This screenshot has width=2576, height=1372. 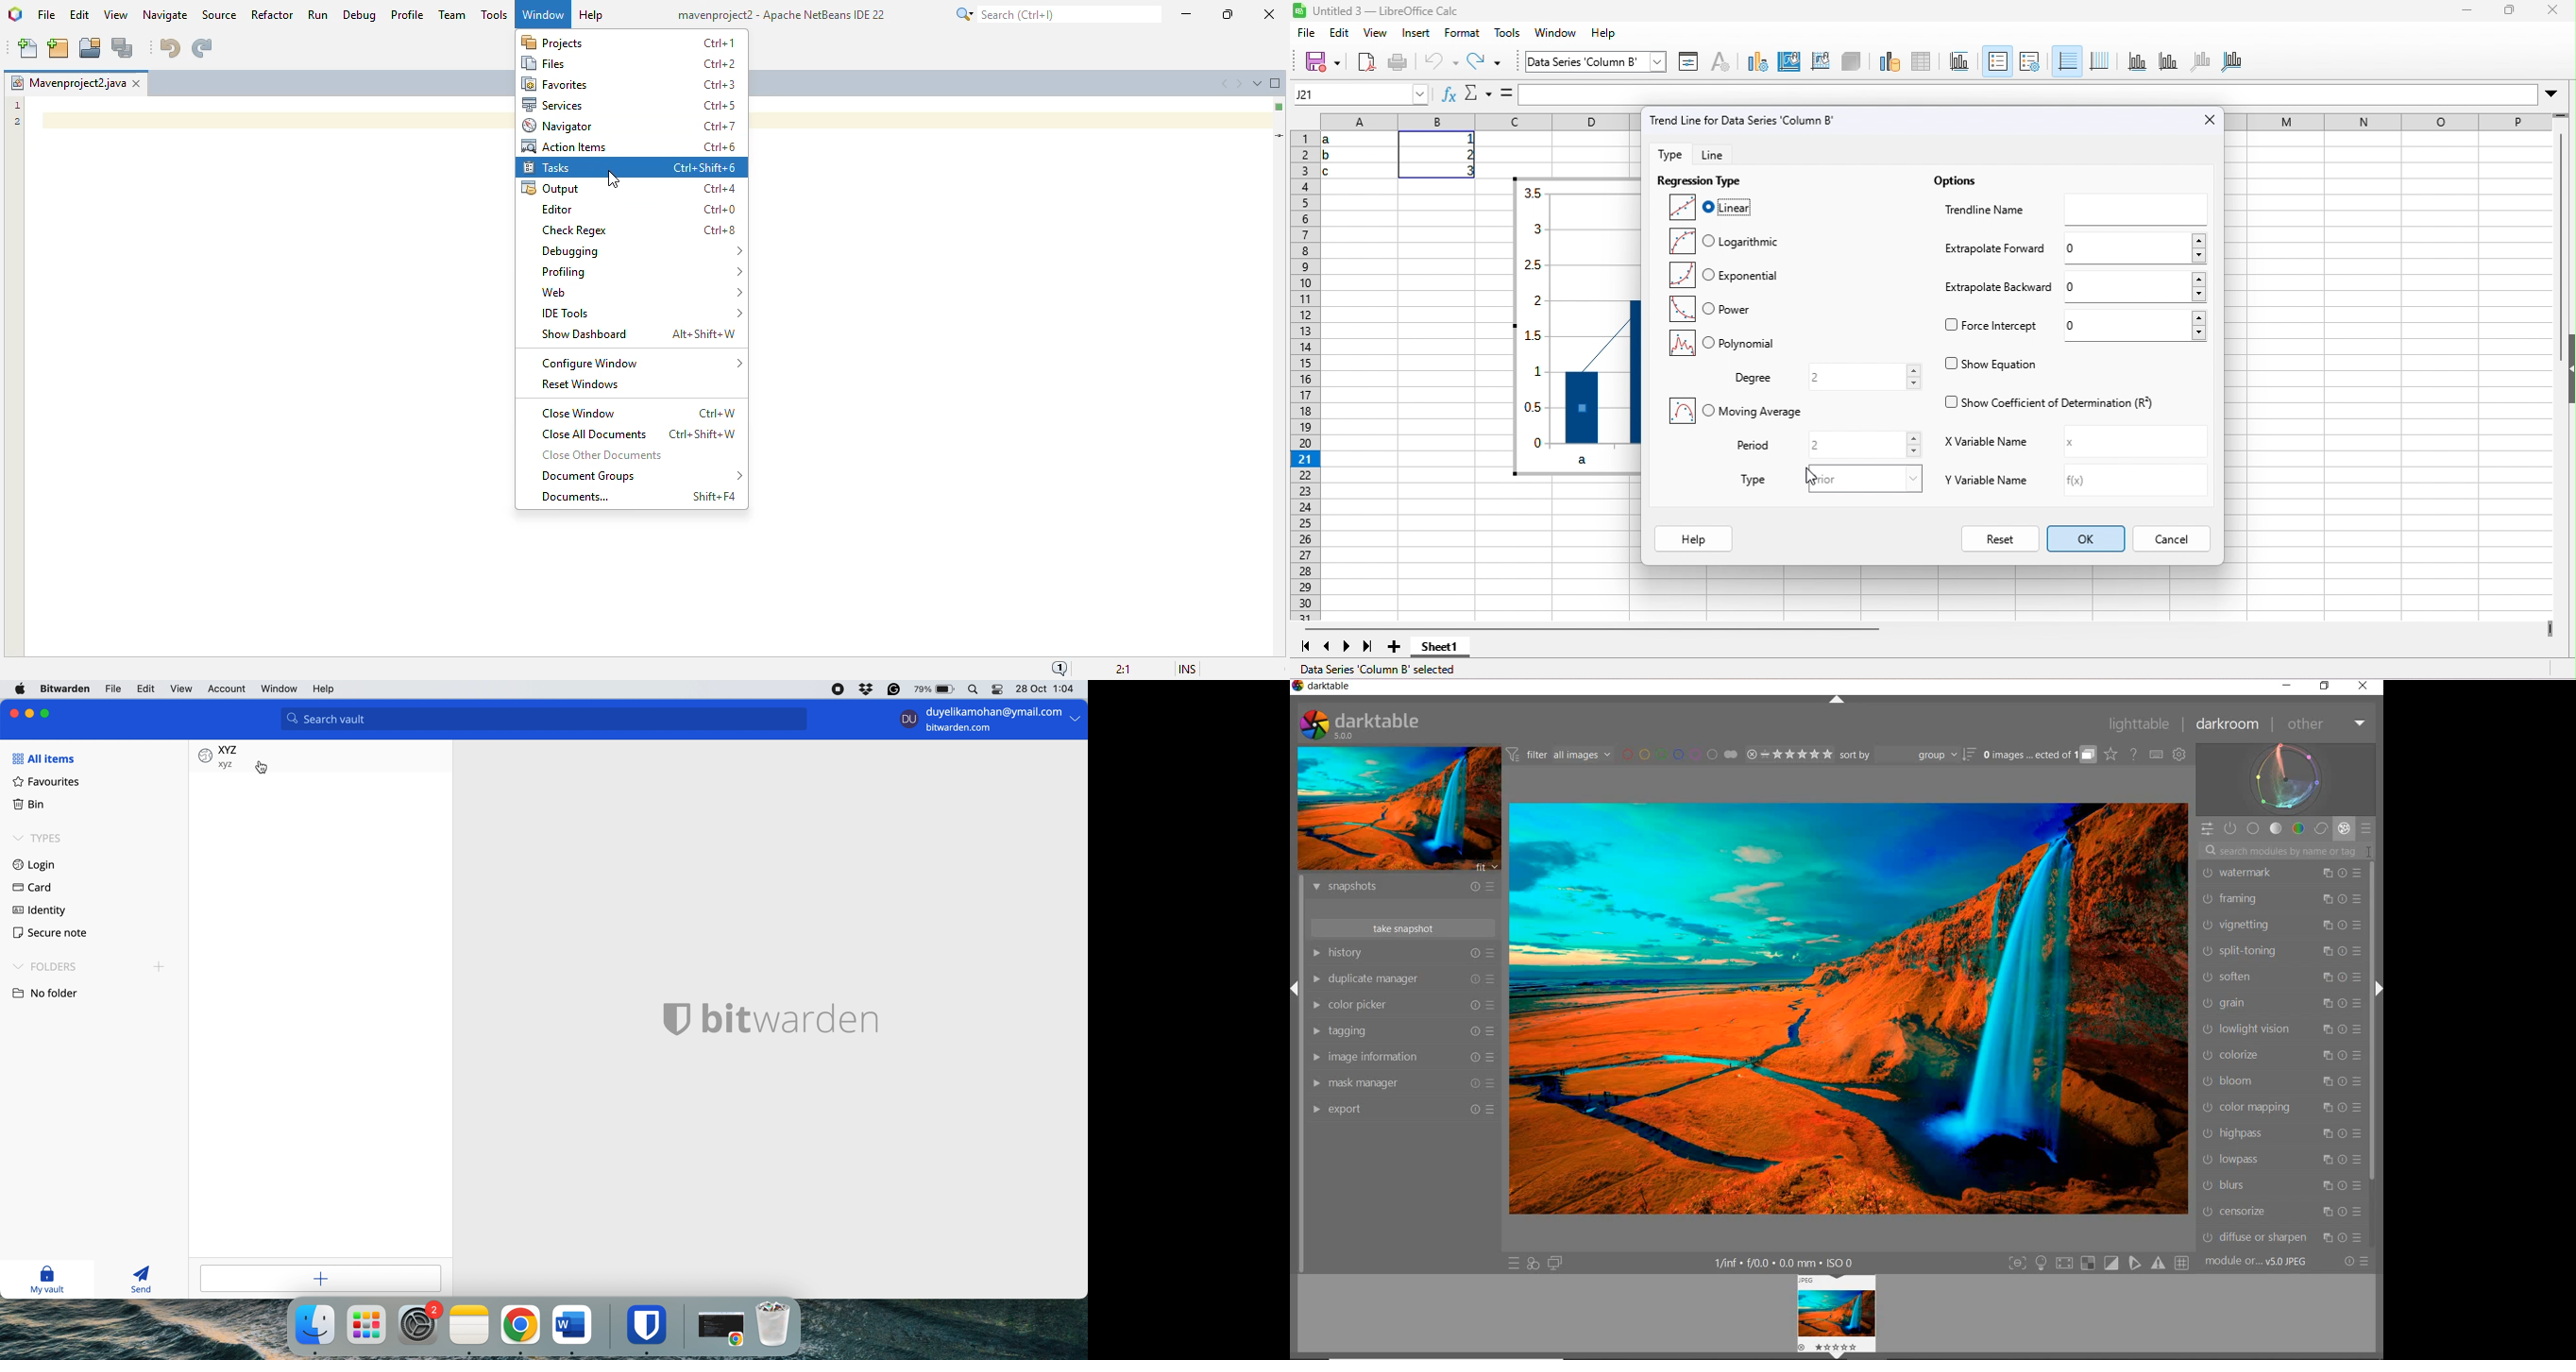 What do you see at coordinates (1187, 14) in the screenshot?
I see `minimize` at bounding box center [1187, 14].